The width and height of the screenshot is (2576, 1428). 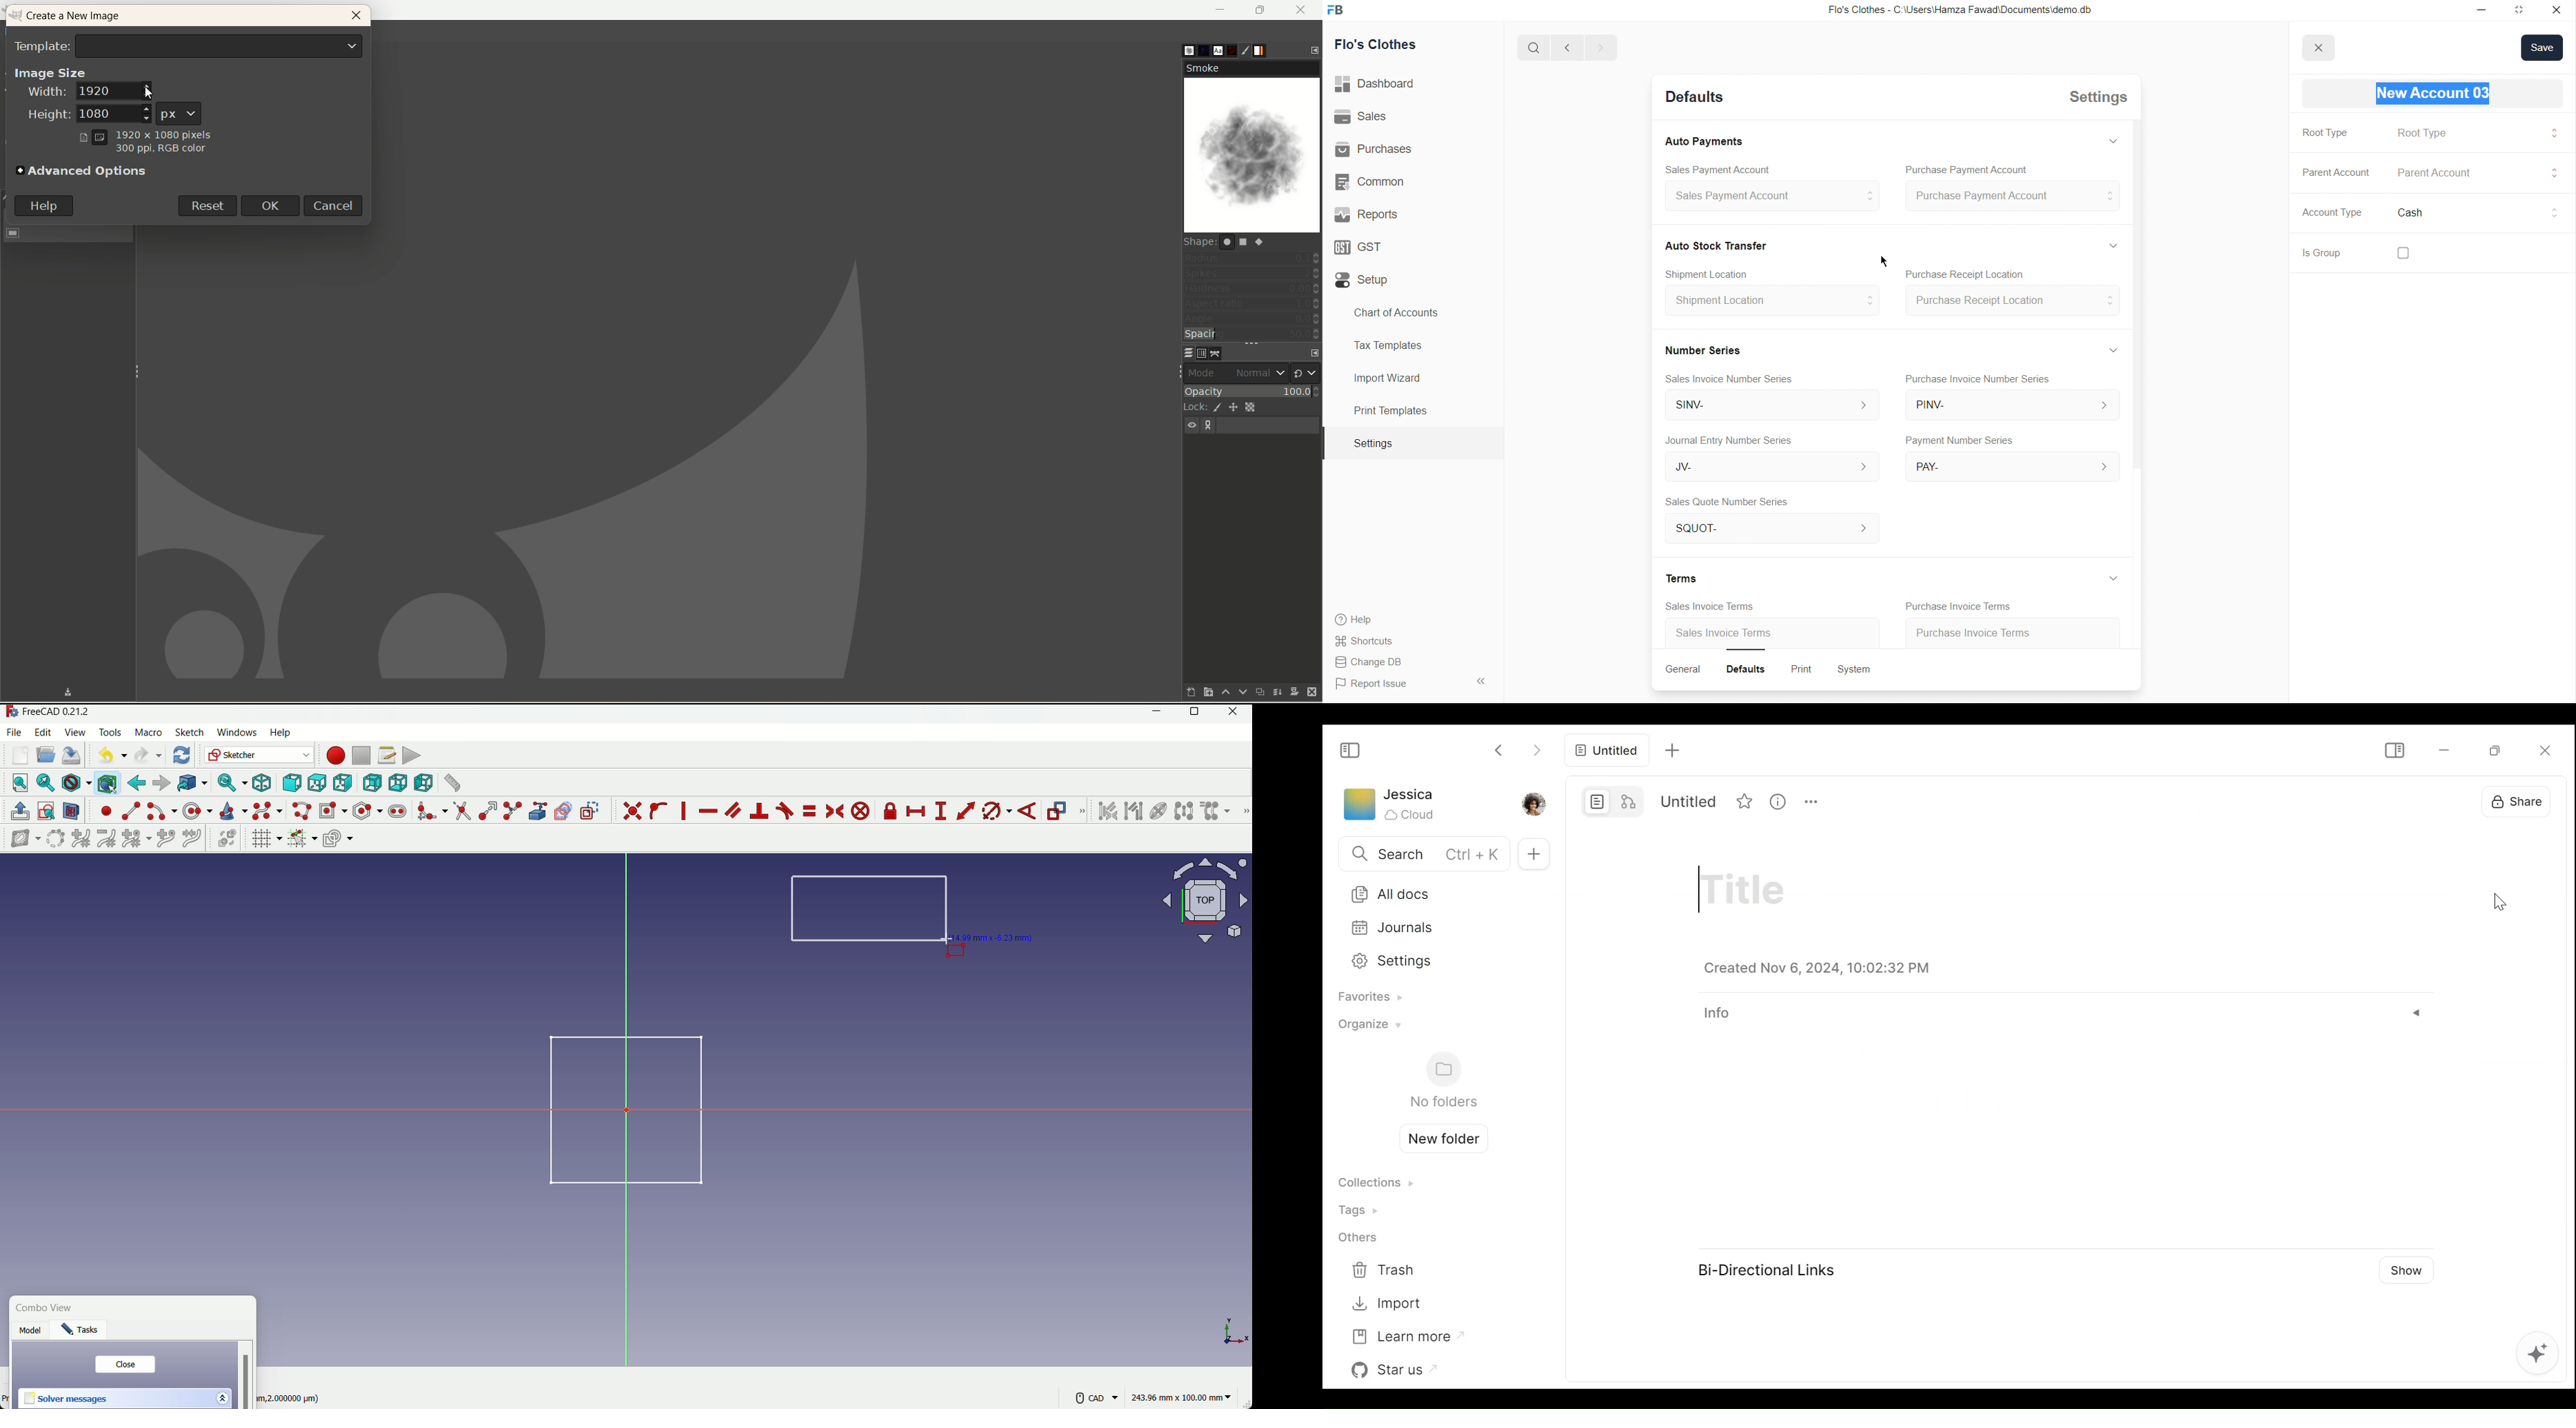 What do you see at coordinates (1216, 353) in the screenshot?
I see `path` at bounding box center [1216, 353].